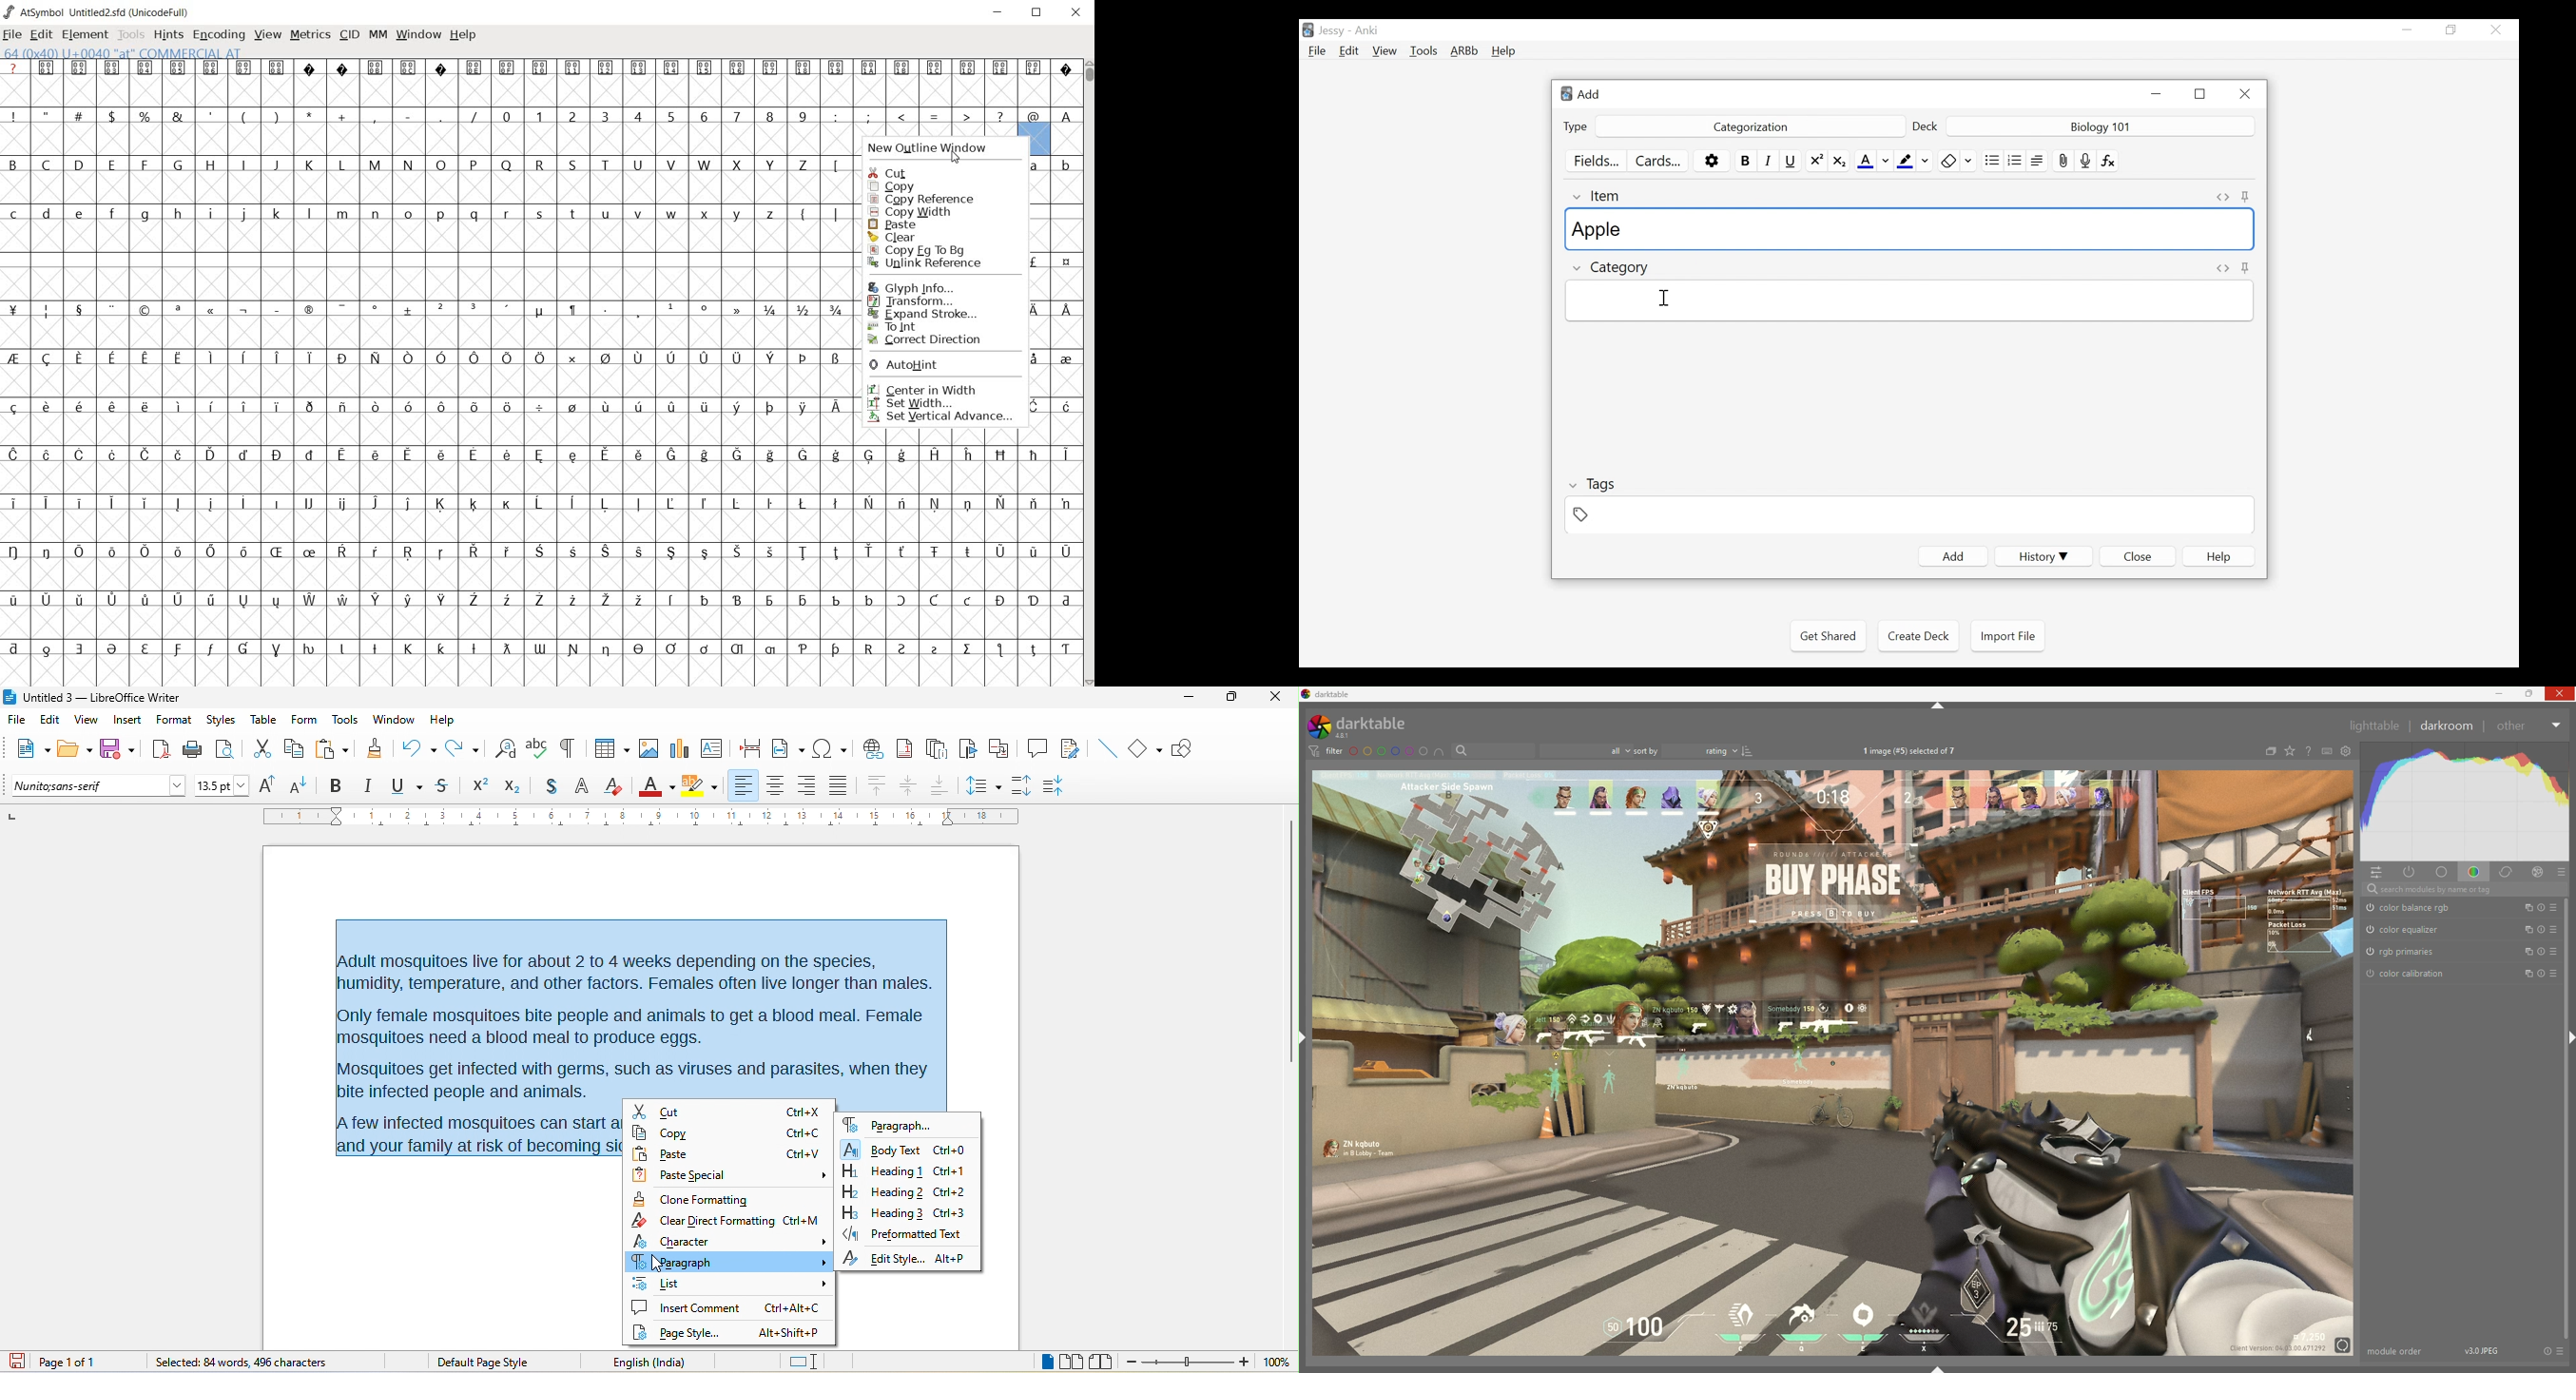 Image resolution: width=2576 pixels, height=1400 pixels. What do you see at coordinates (264, 719) in the screenshot?
I see `table` at bounding box center [264, 719].